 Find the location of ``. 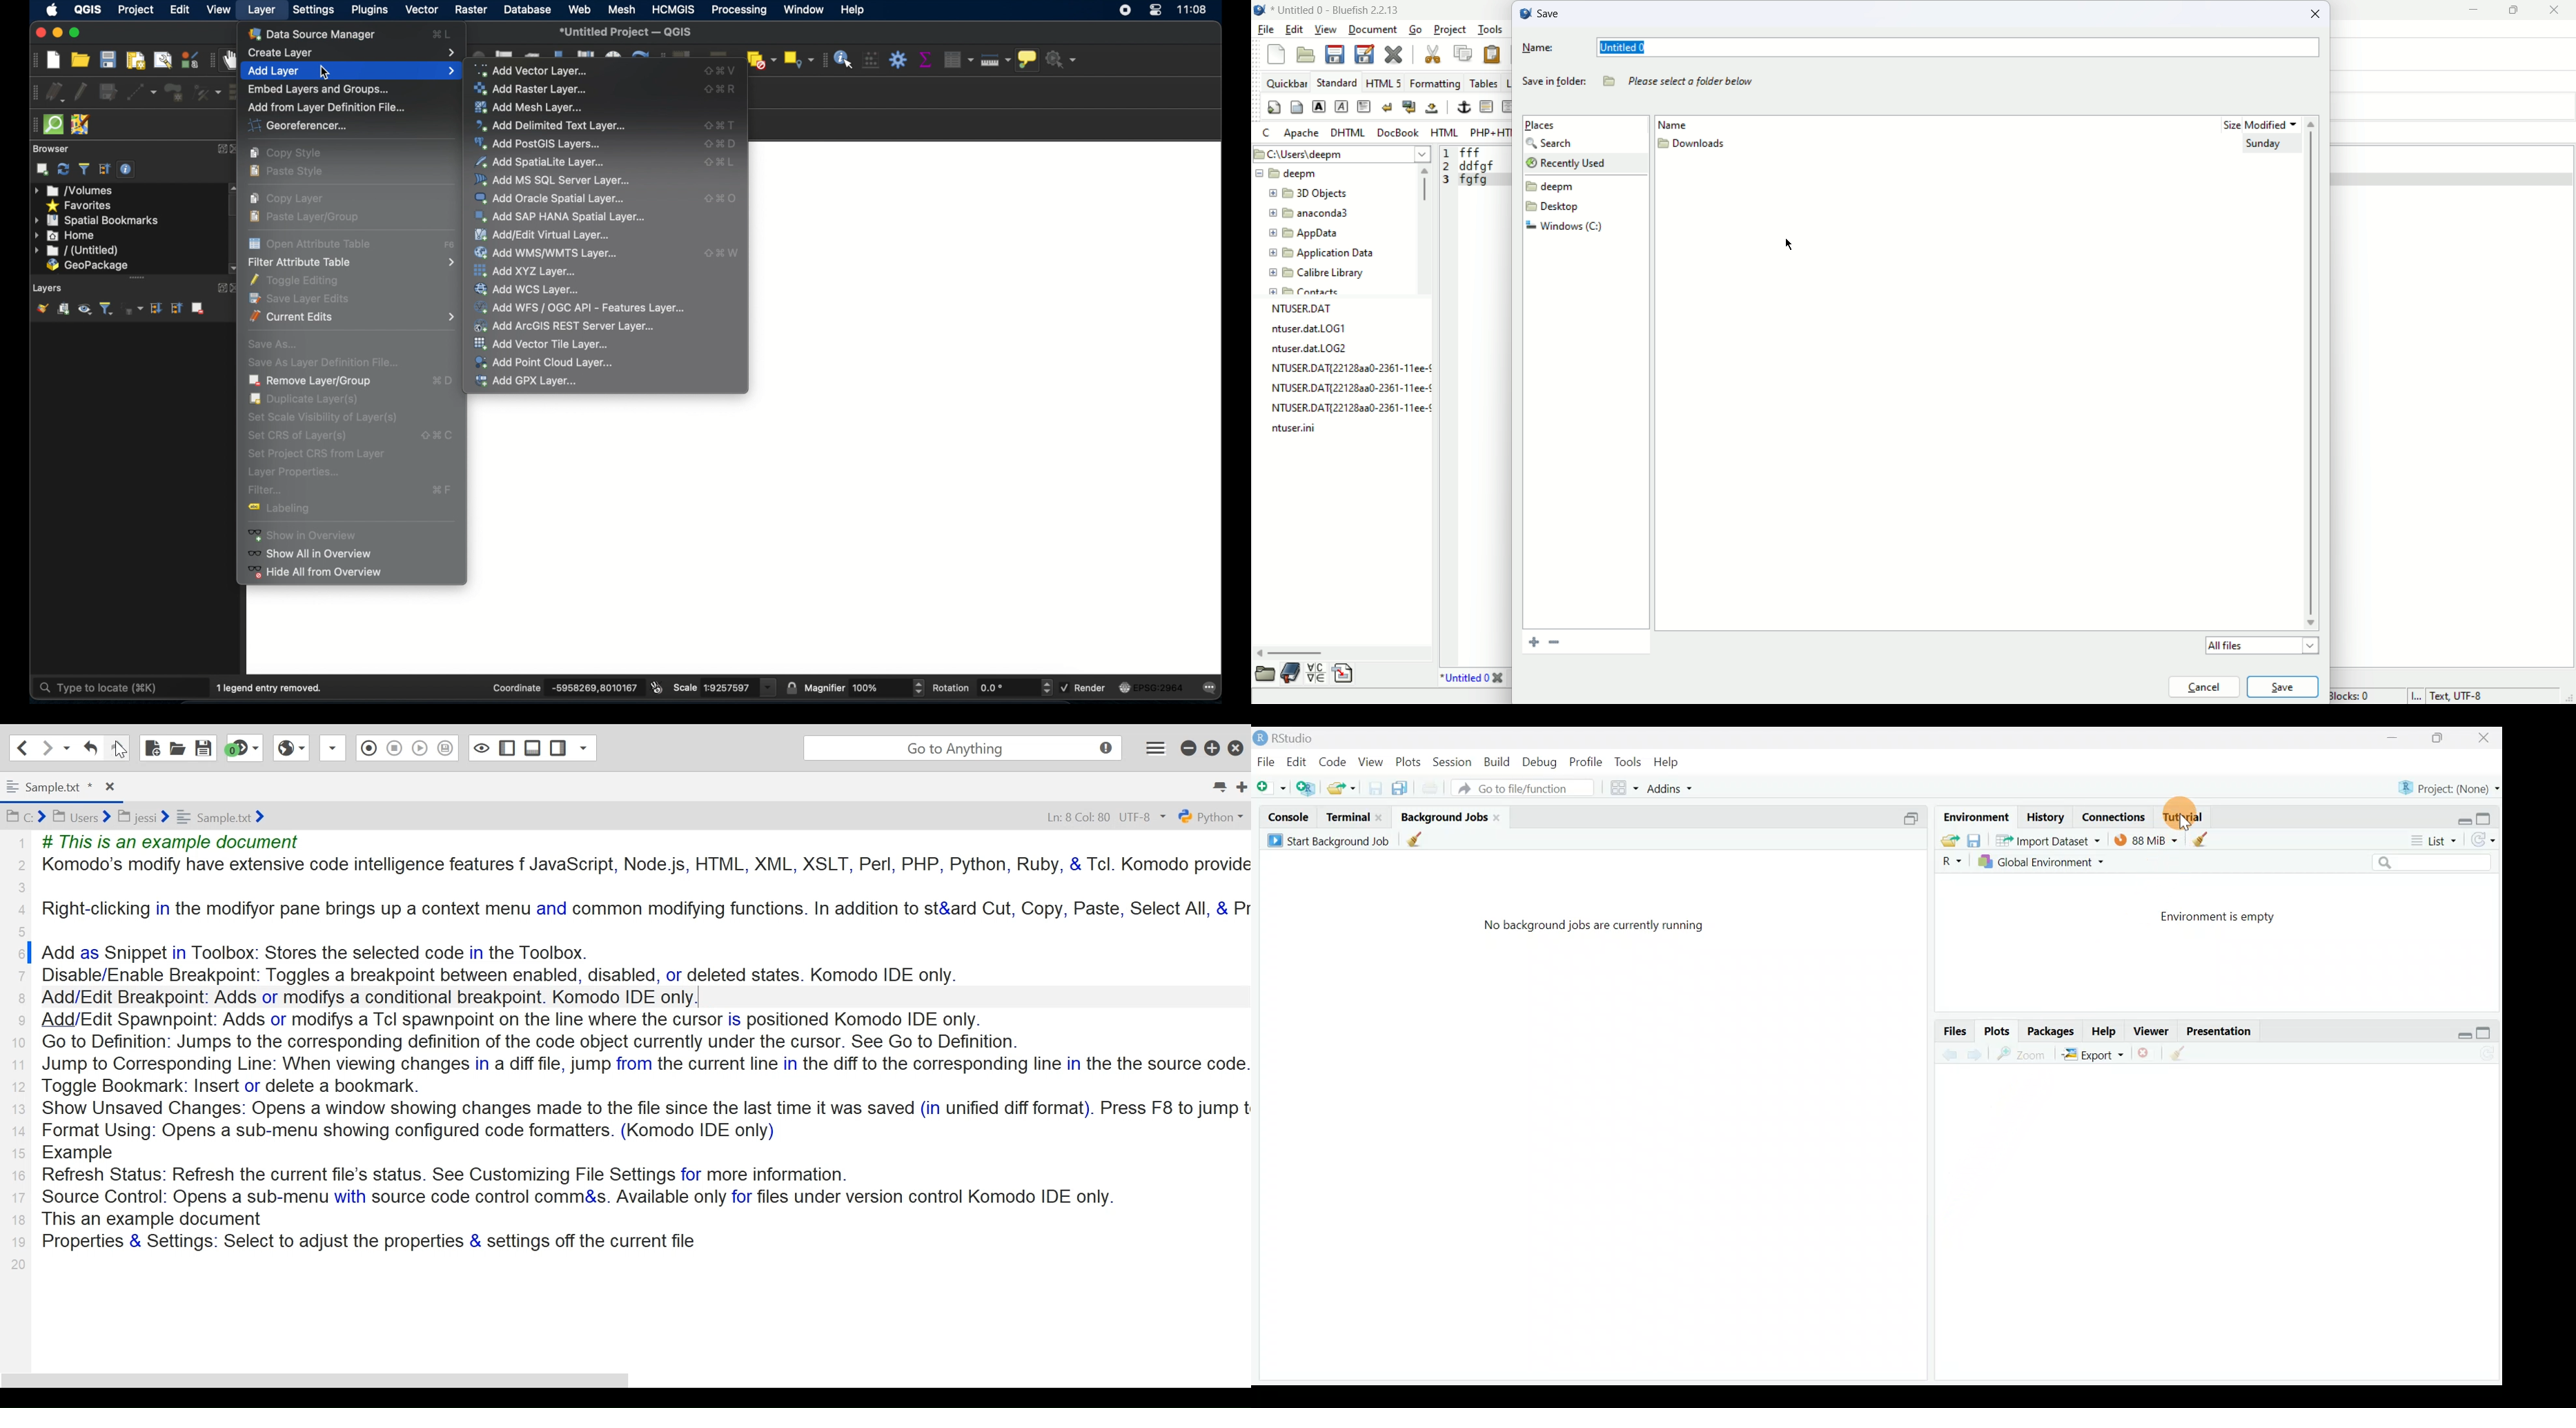

 is located at coordinates (721, 145).